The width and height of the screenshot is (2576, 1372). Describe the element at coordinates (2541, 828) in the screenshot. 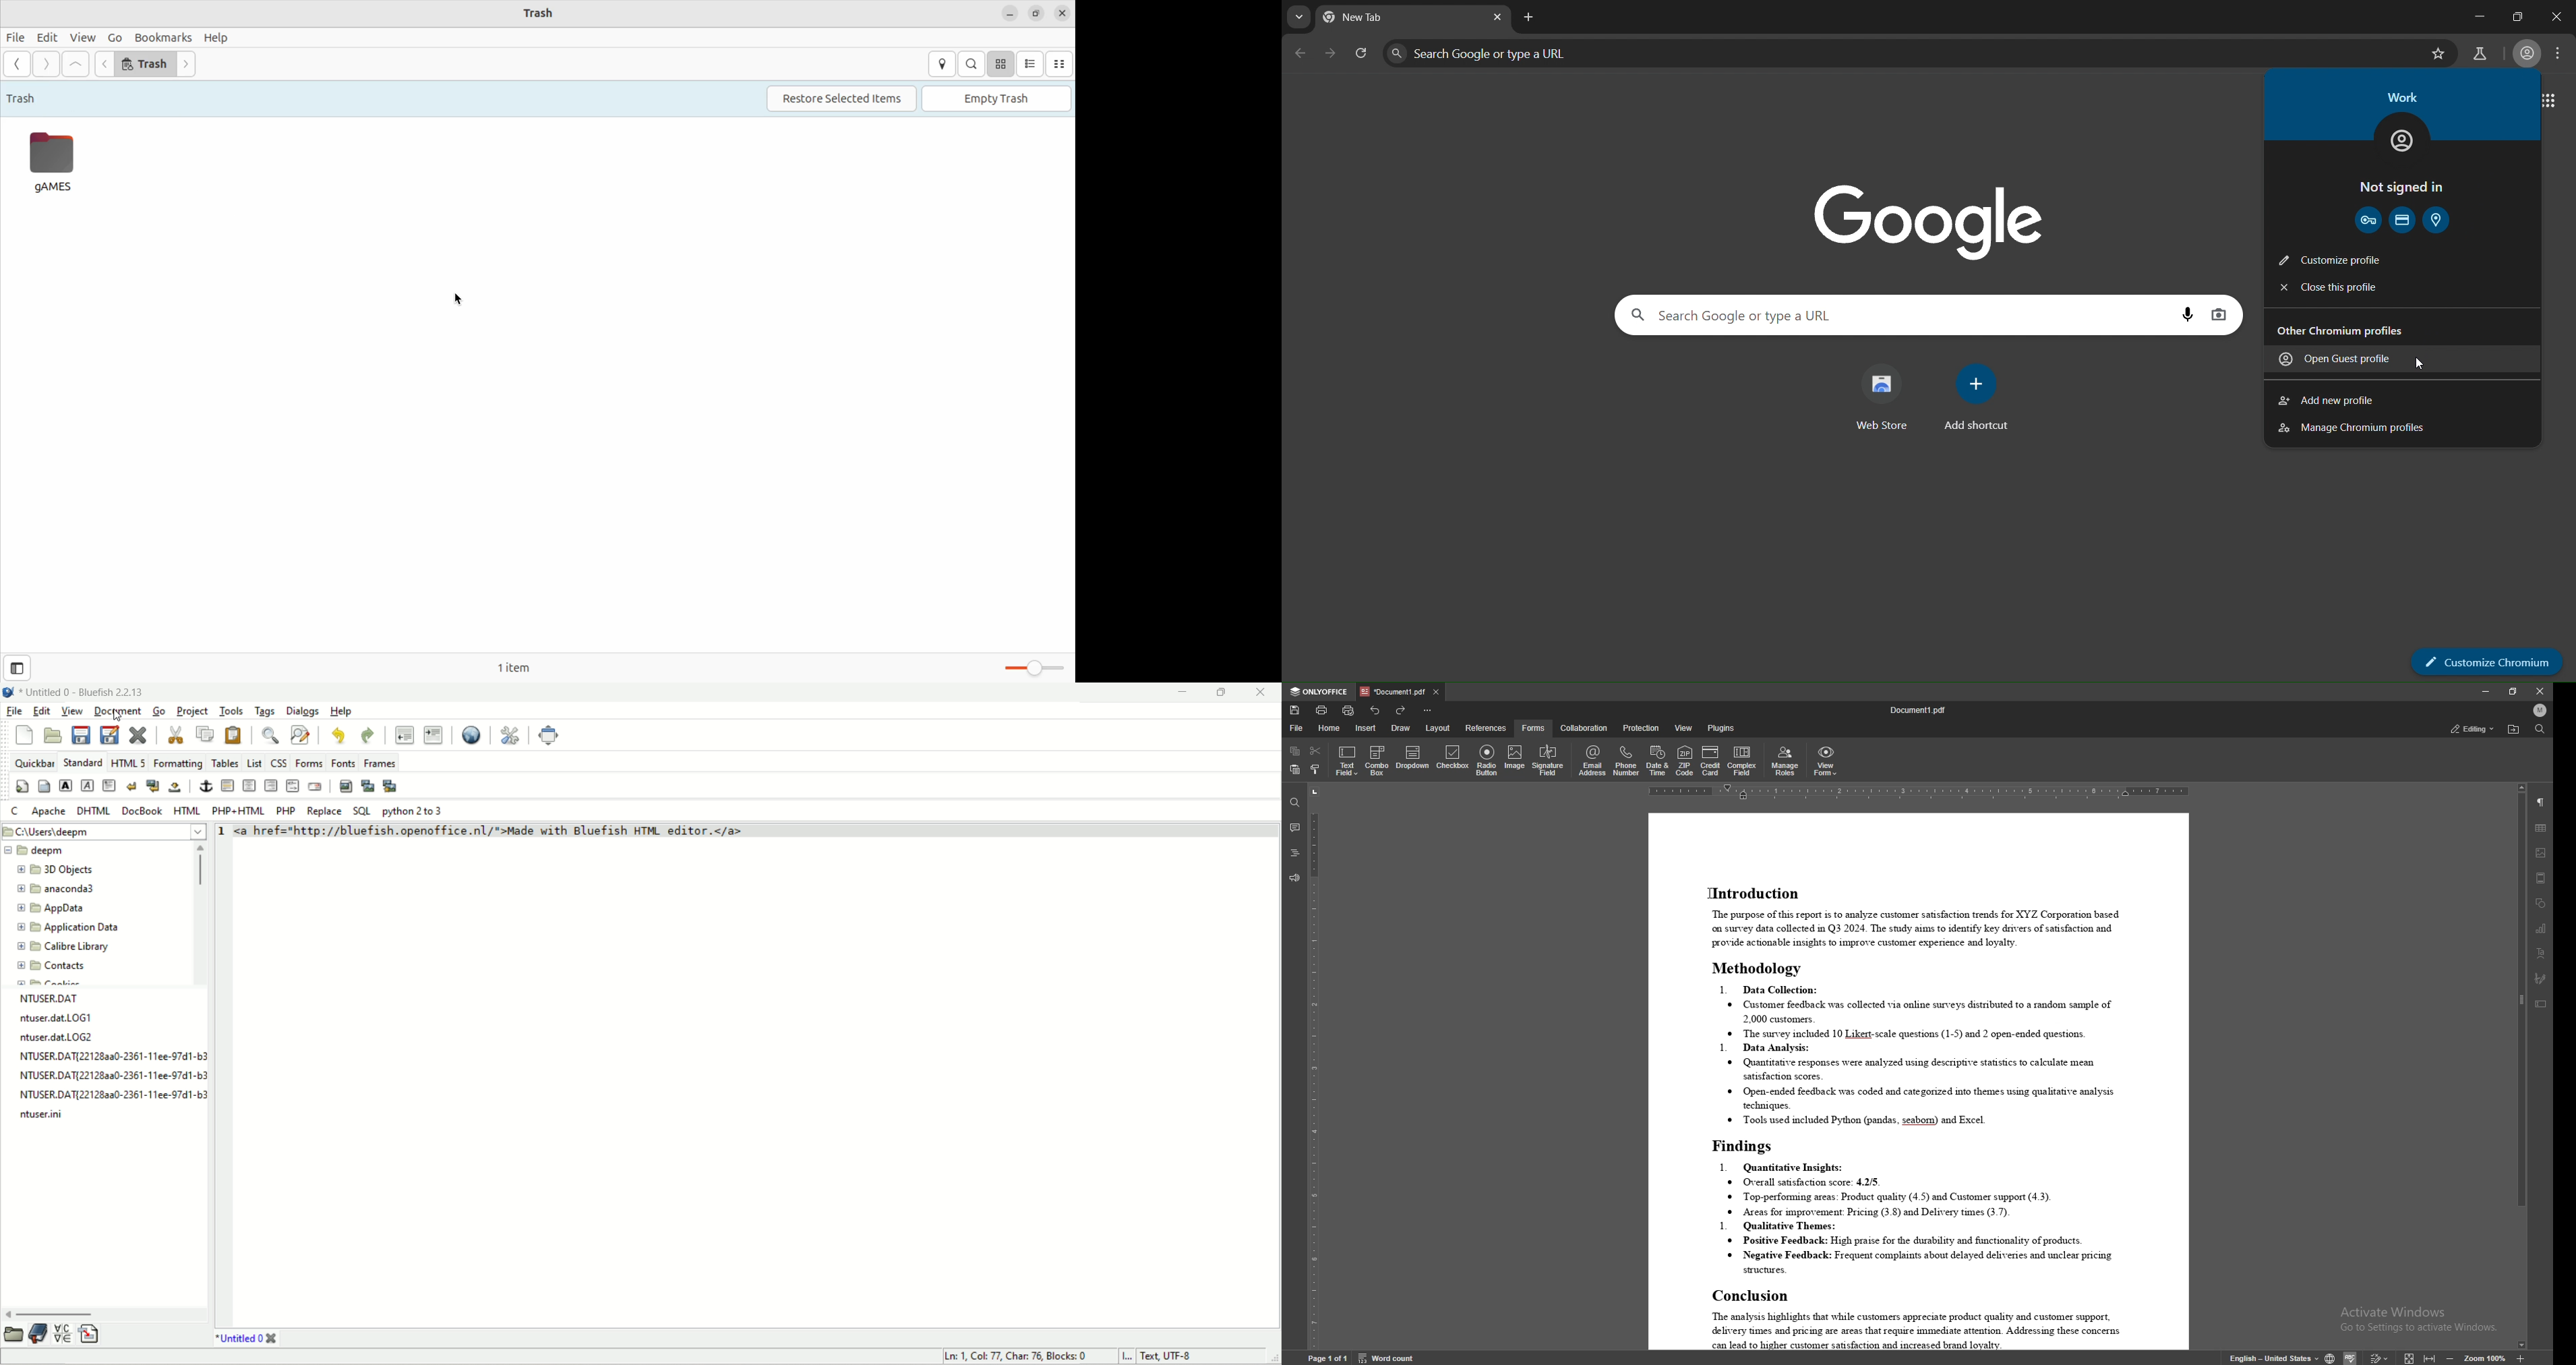

I see `table` at that location.